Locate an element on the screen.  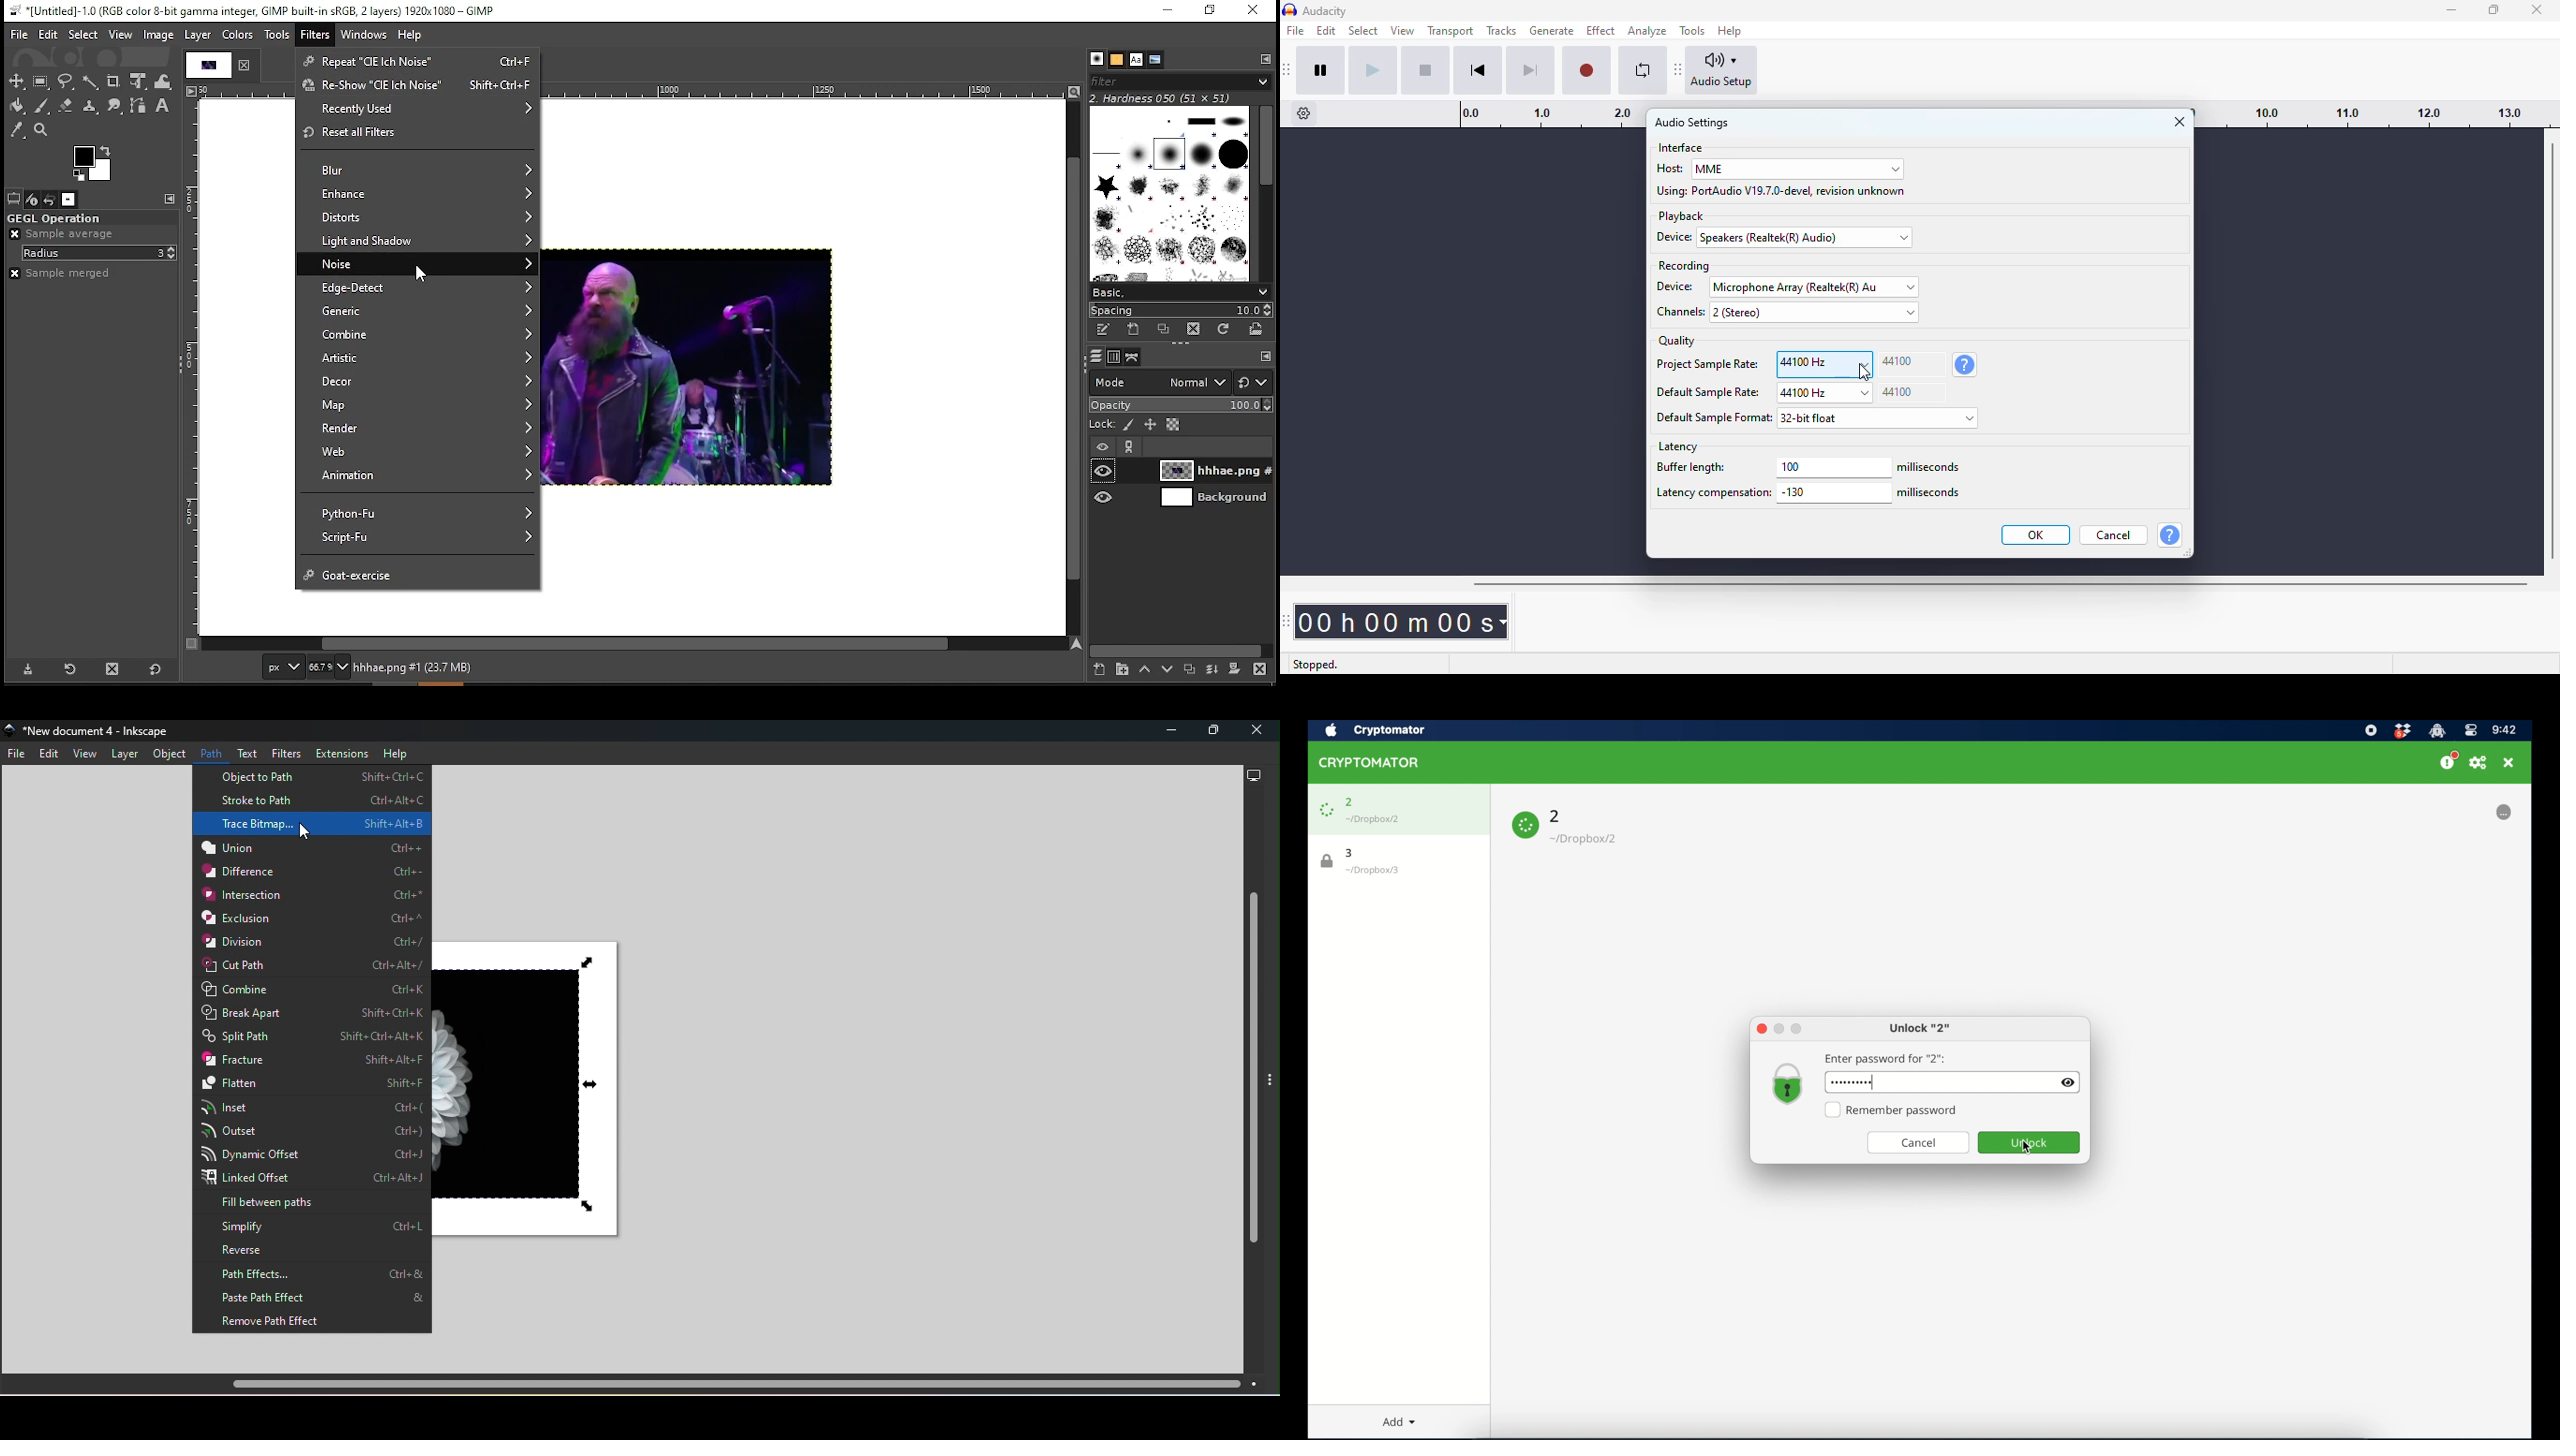
audacity audio setup toolbar is located at coordinates (1678, 68).